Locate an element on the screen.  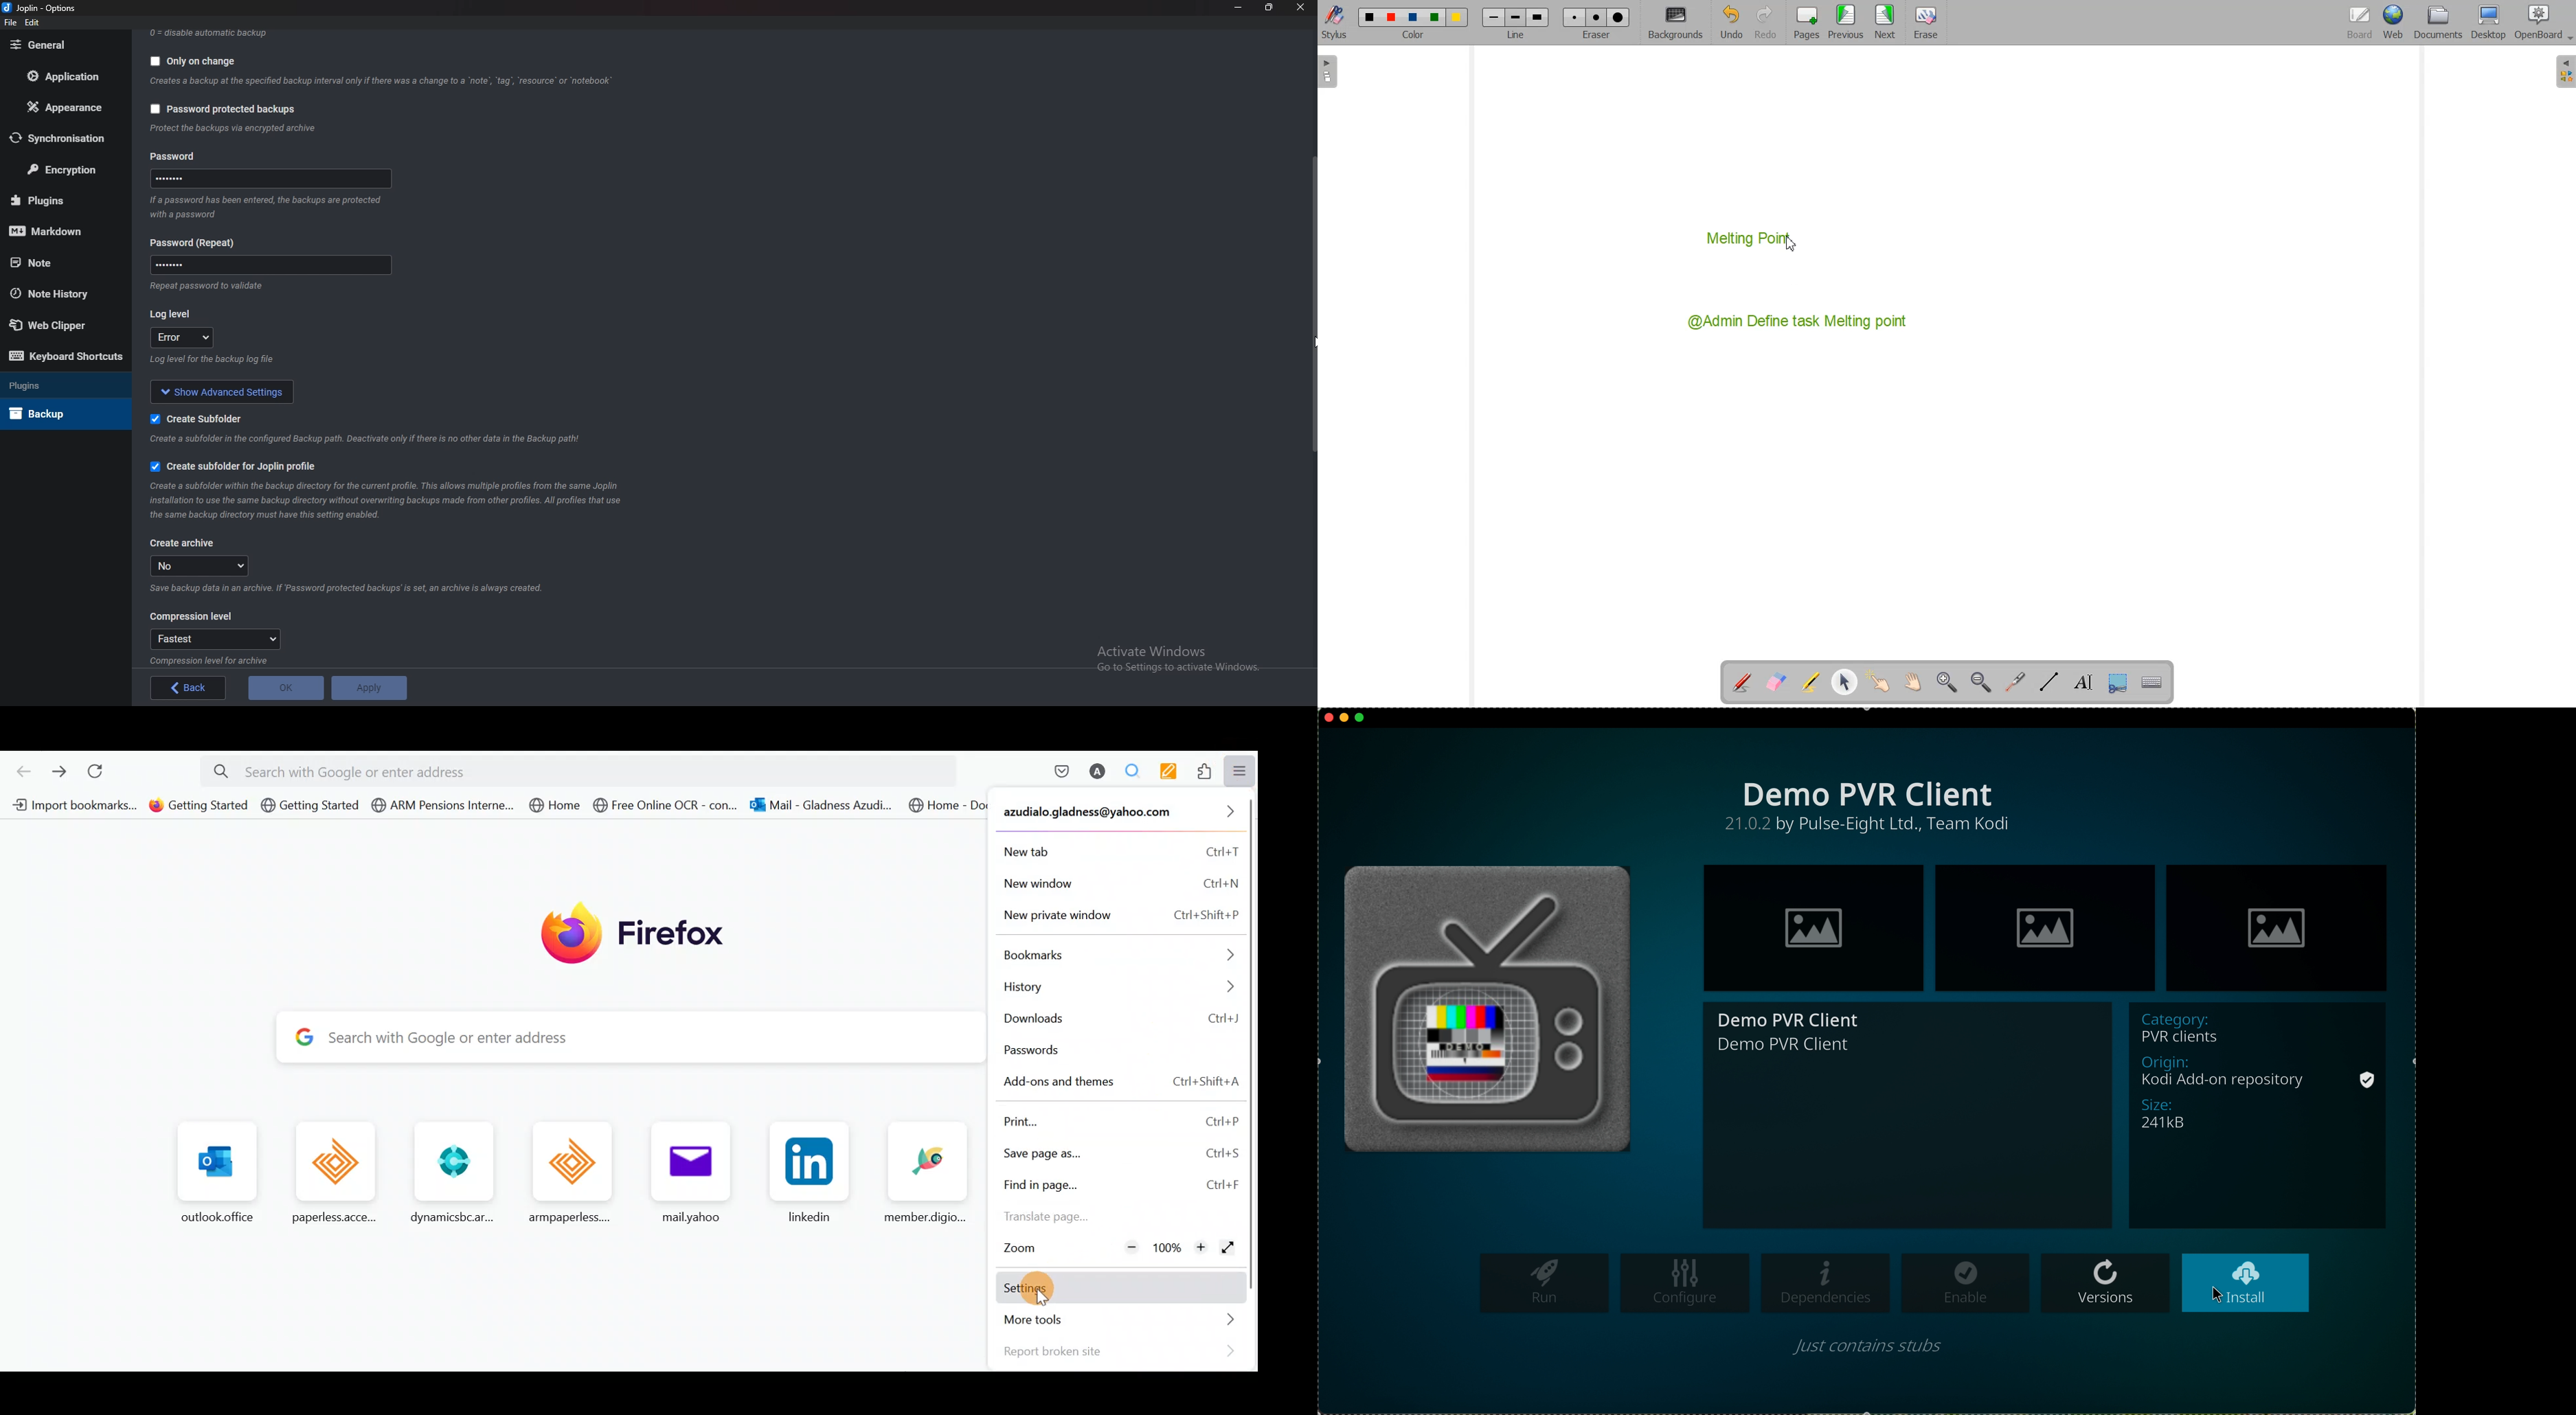
Create subfolder for Joplin profile is located at coordinates (235, 467).